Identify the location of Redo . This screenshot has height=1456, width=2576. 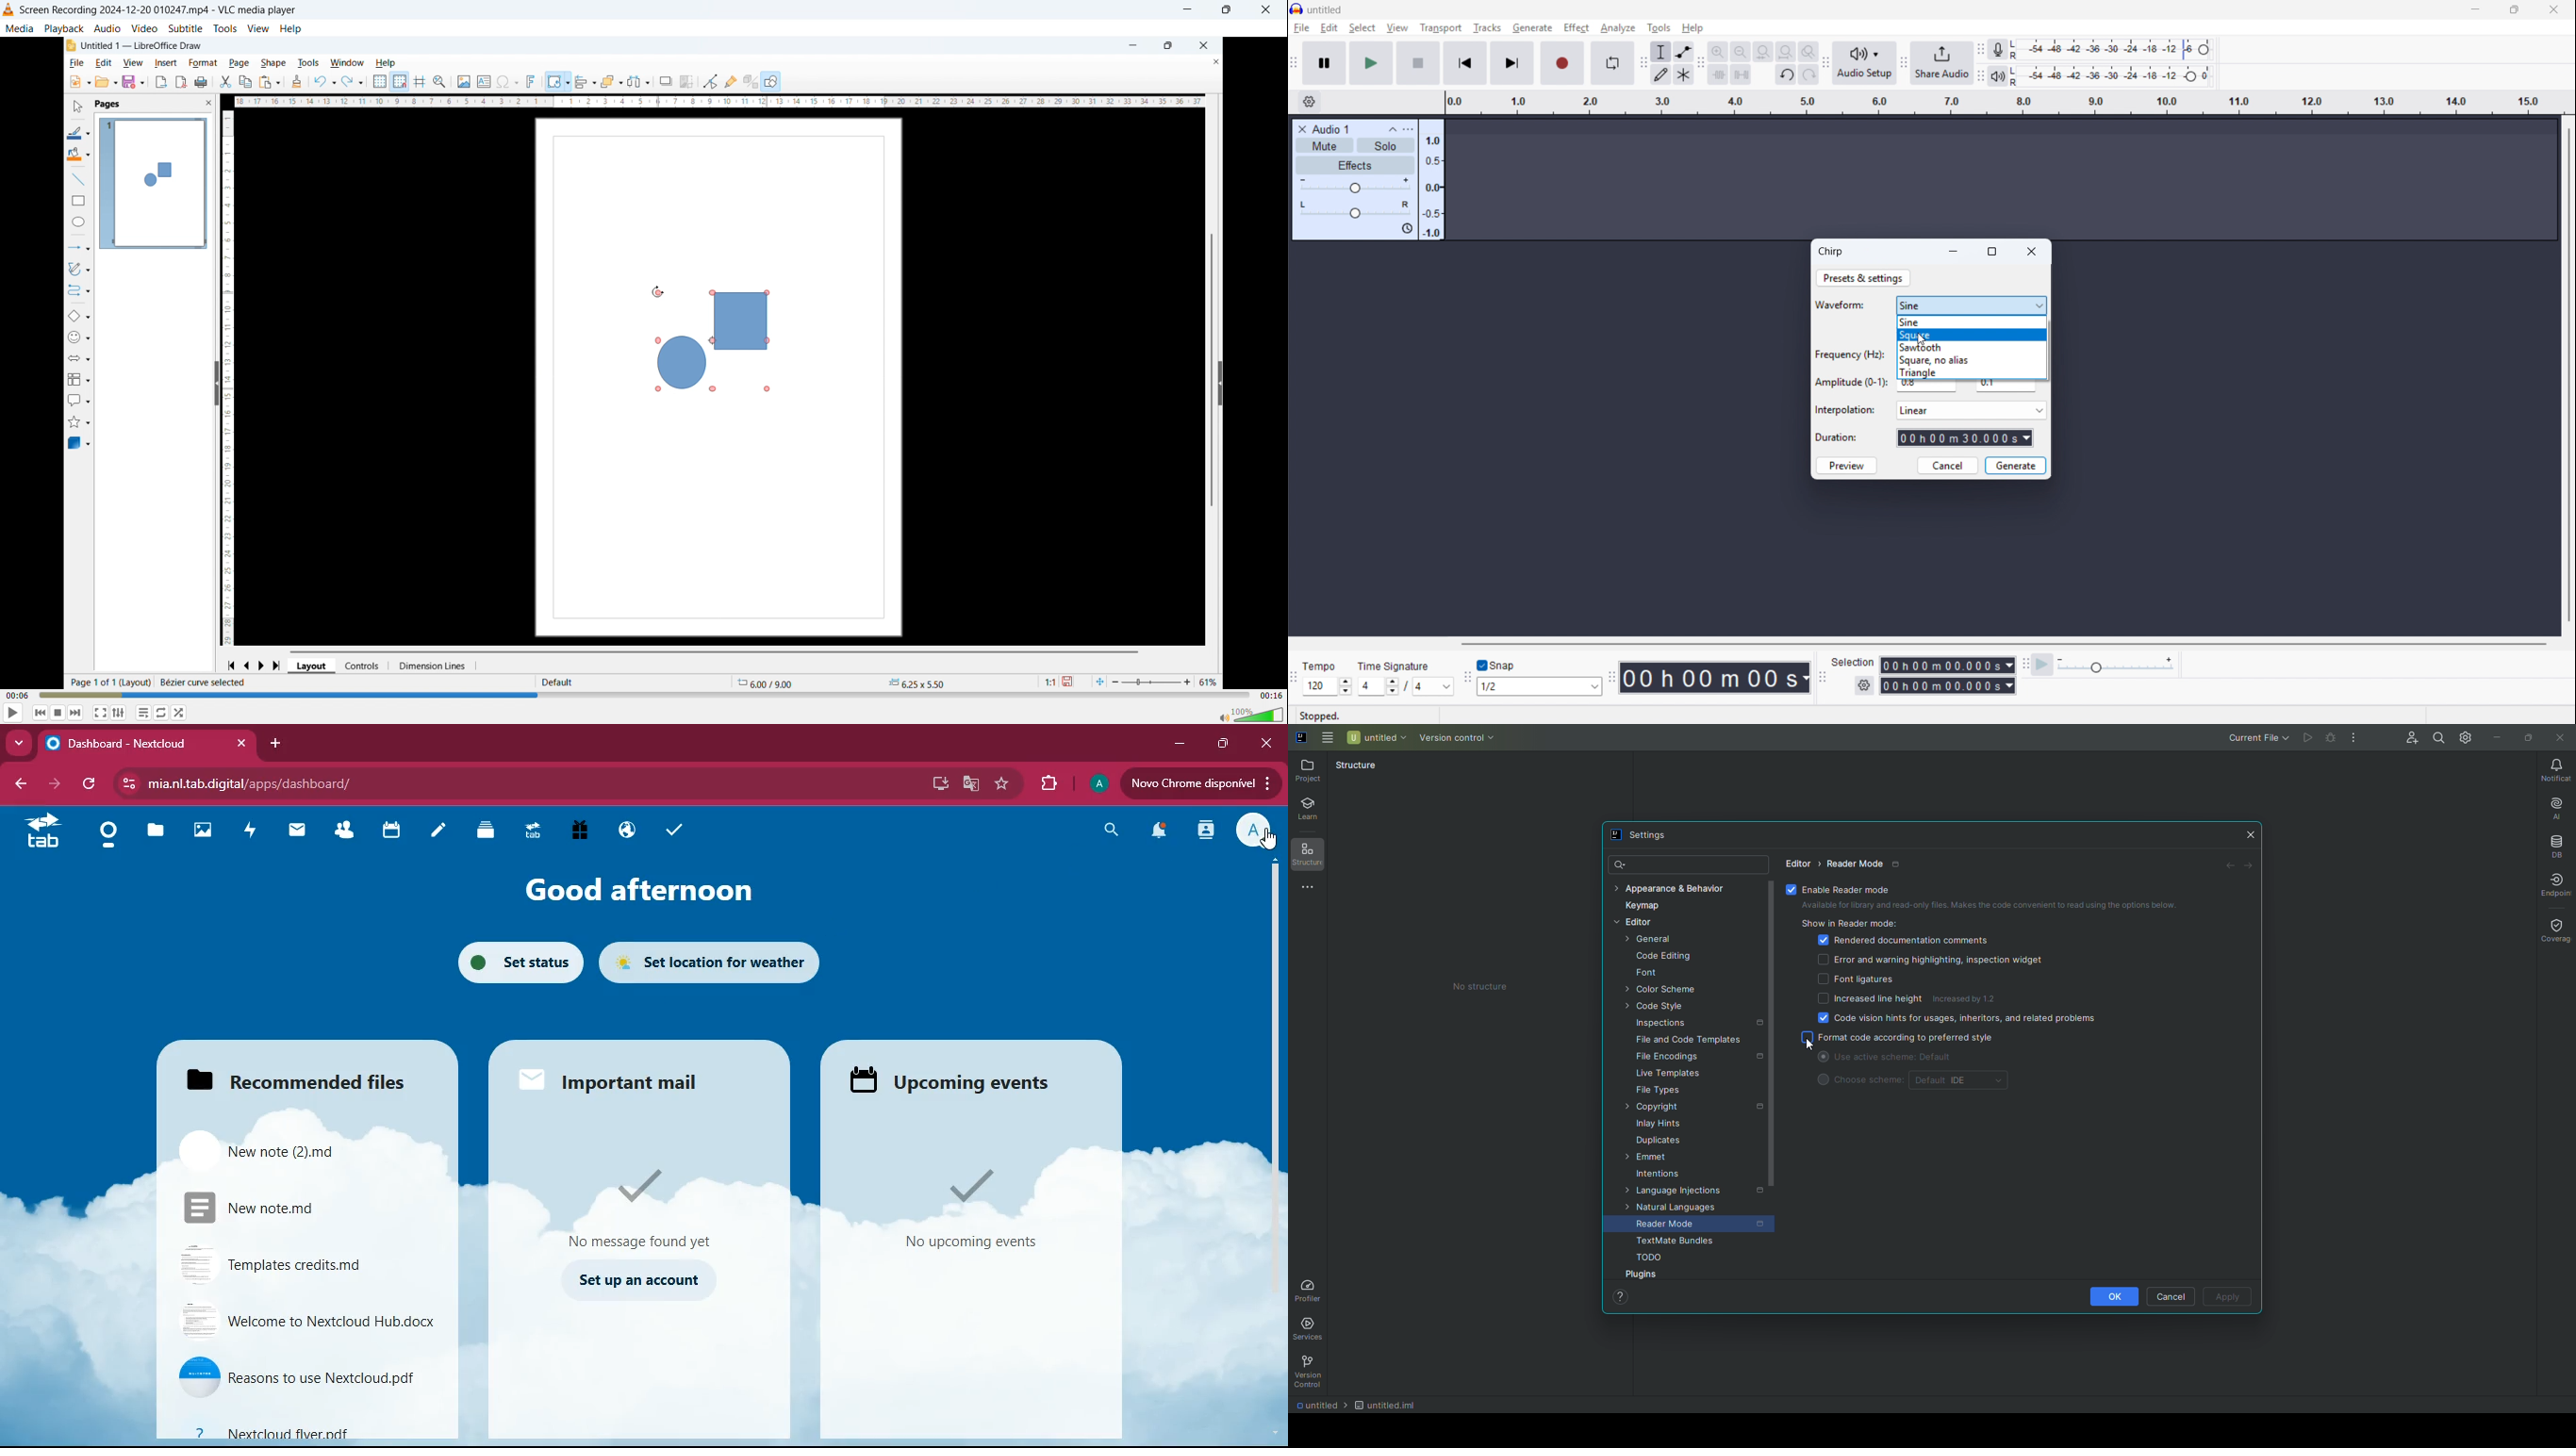
(1808, 75).